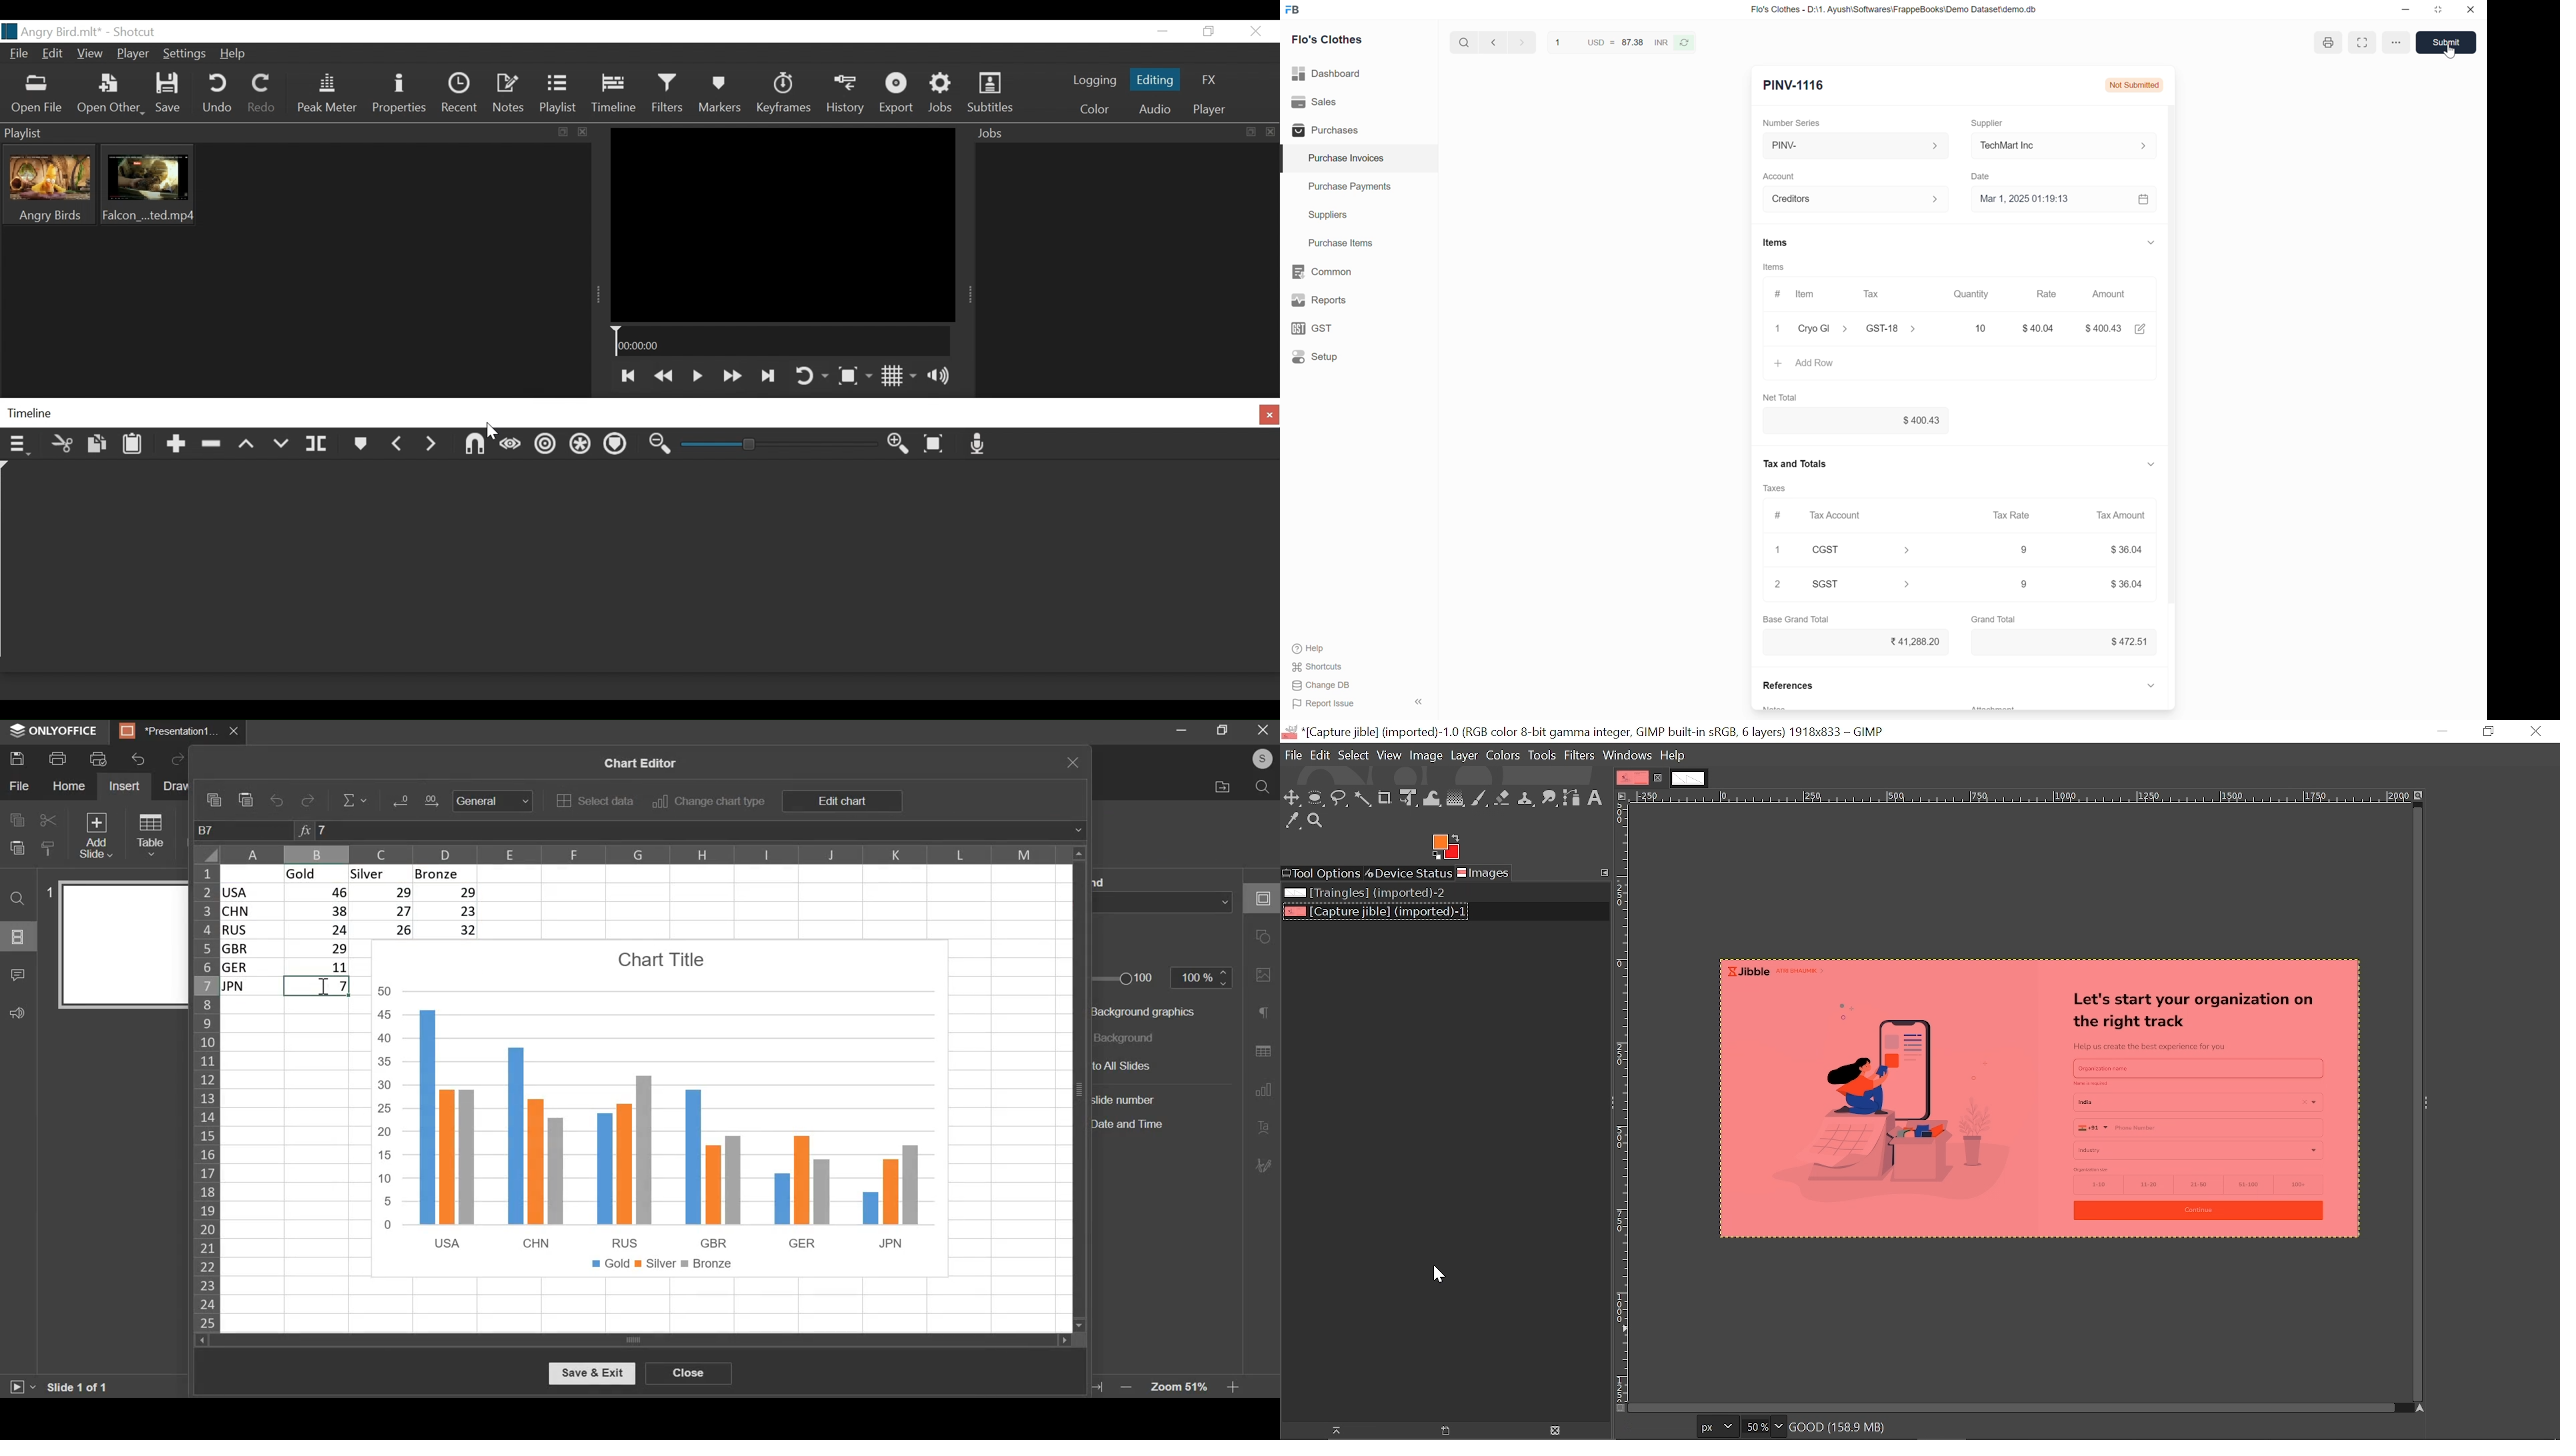 Image resolution: width=2576 pixels, height=1456 pixels. What do you see at coordinates (384, 895) in the screenshot?
I see `29` at bounding box center [384, 895].